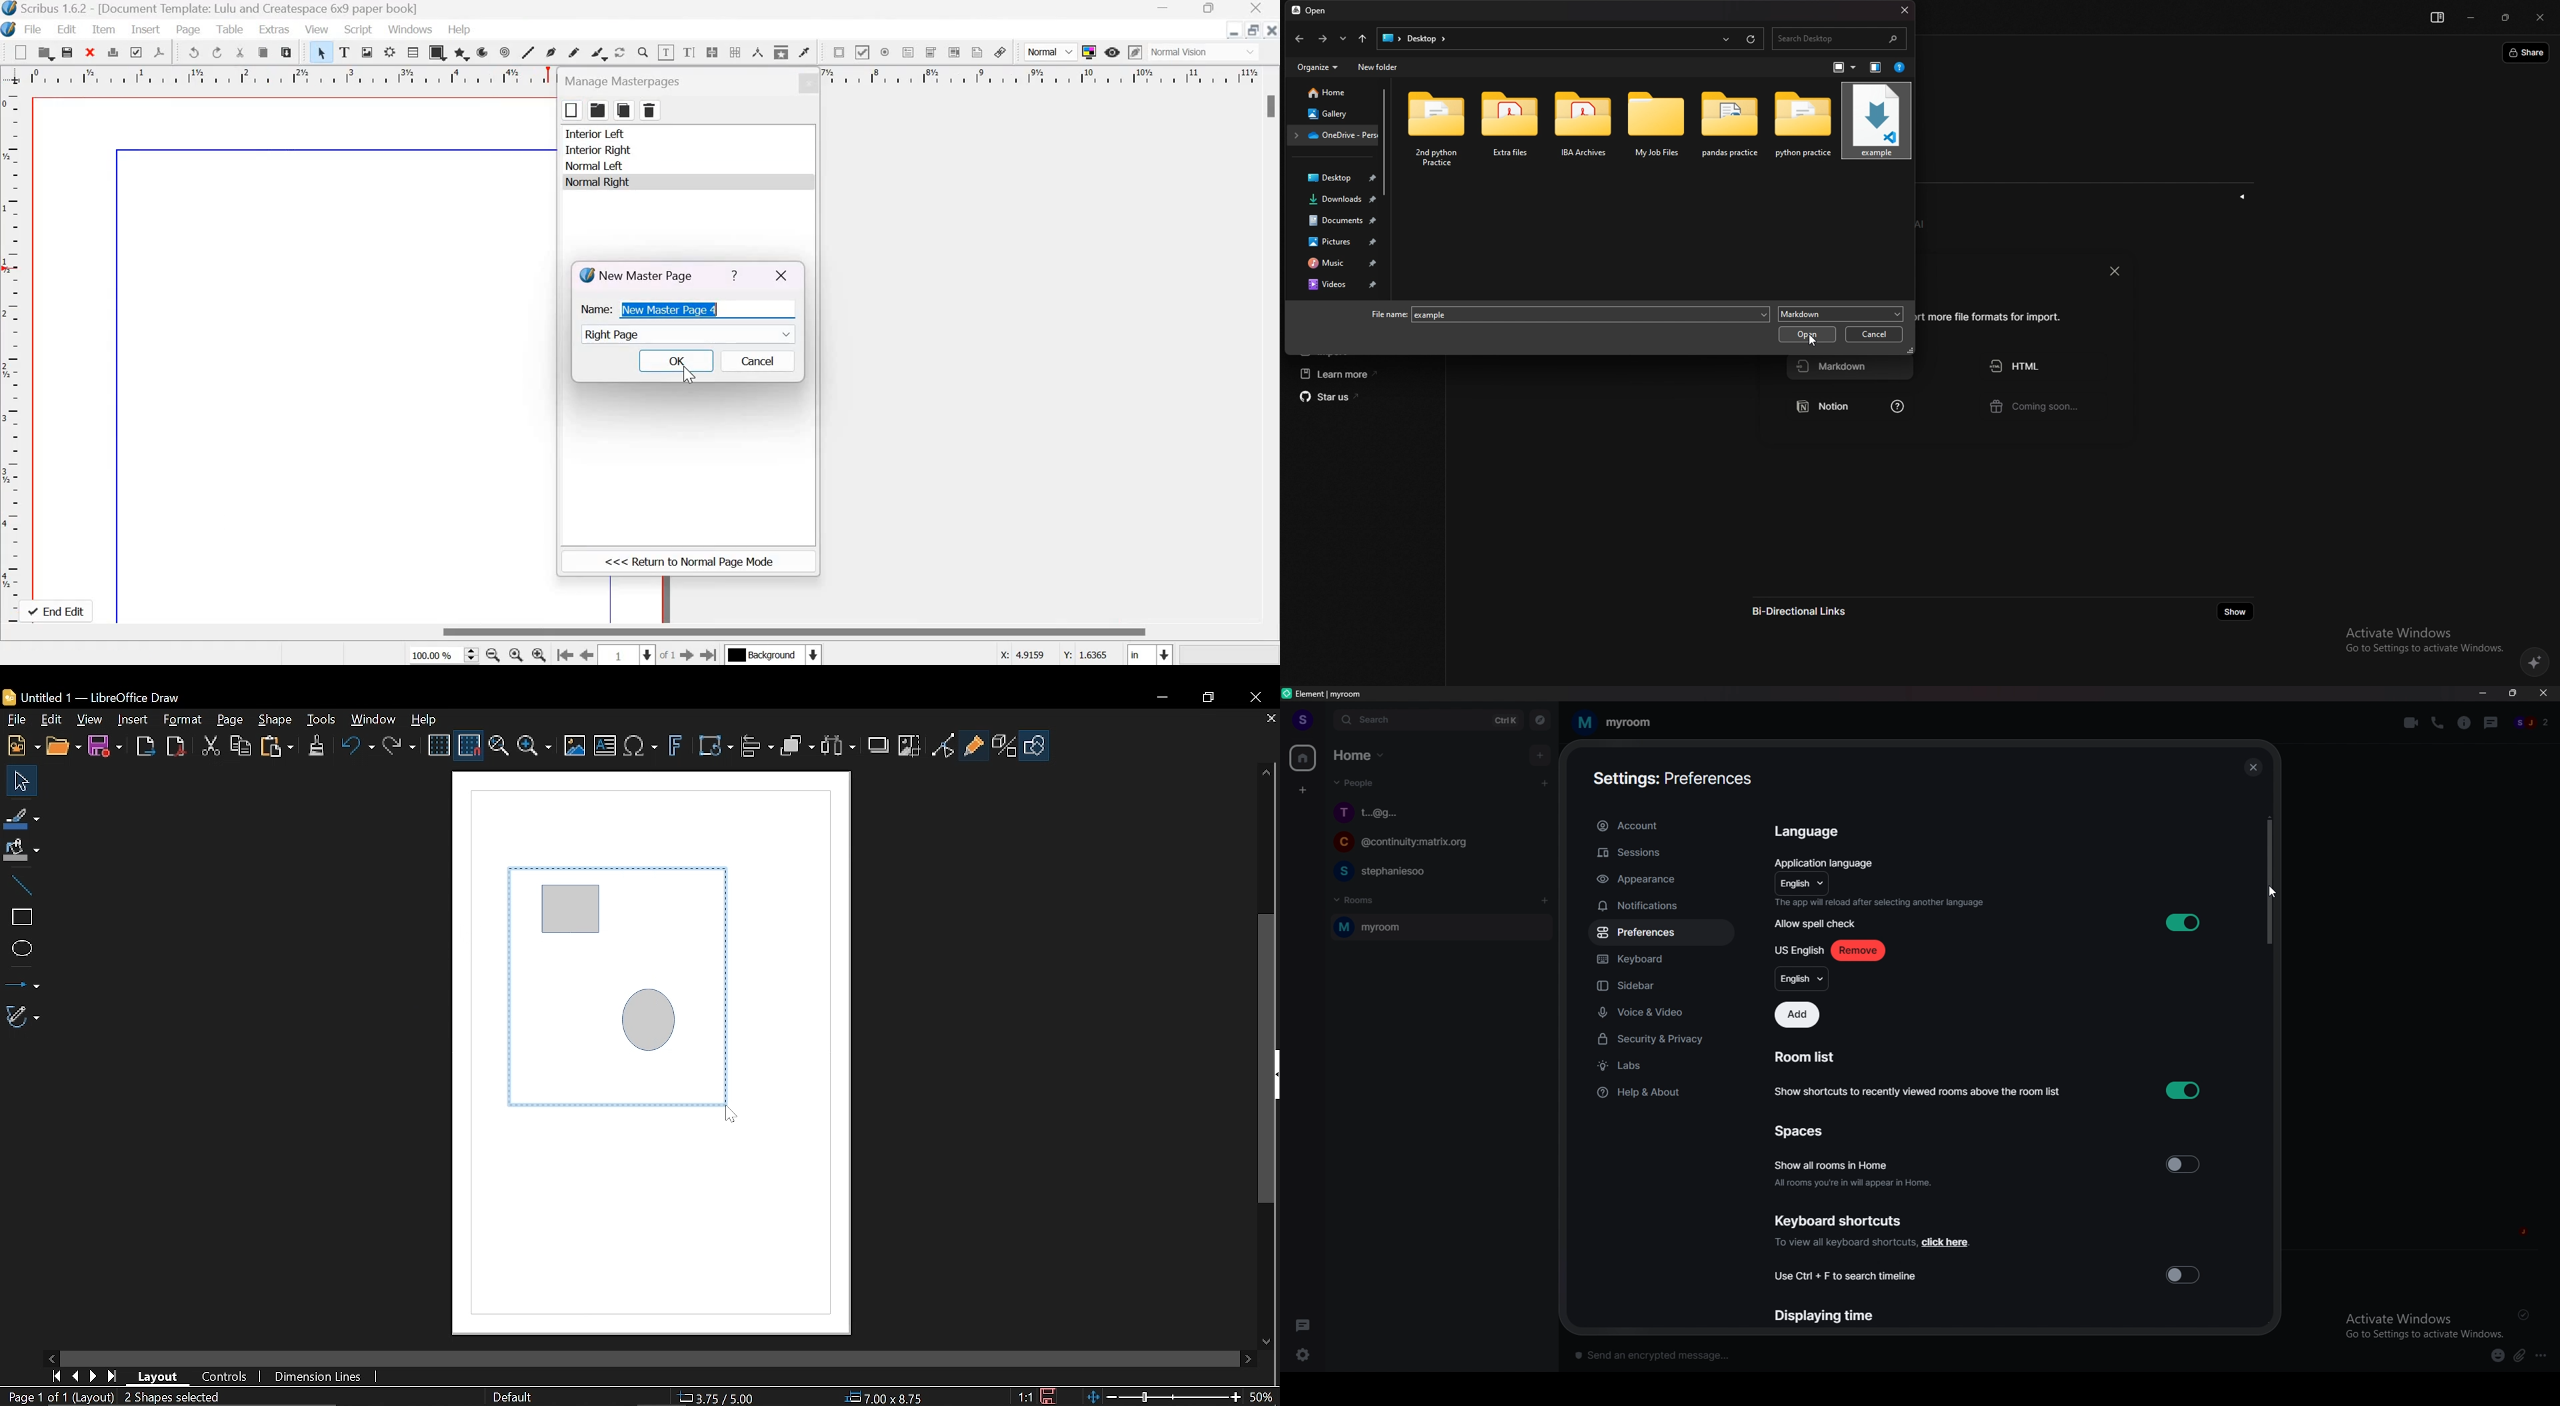 The height and width of the screenshot is (1428, 2576). I want to click on Last page, so click(115, 1377).